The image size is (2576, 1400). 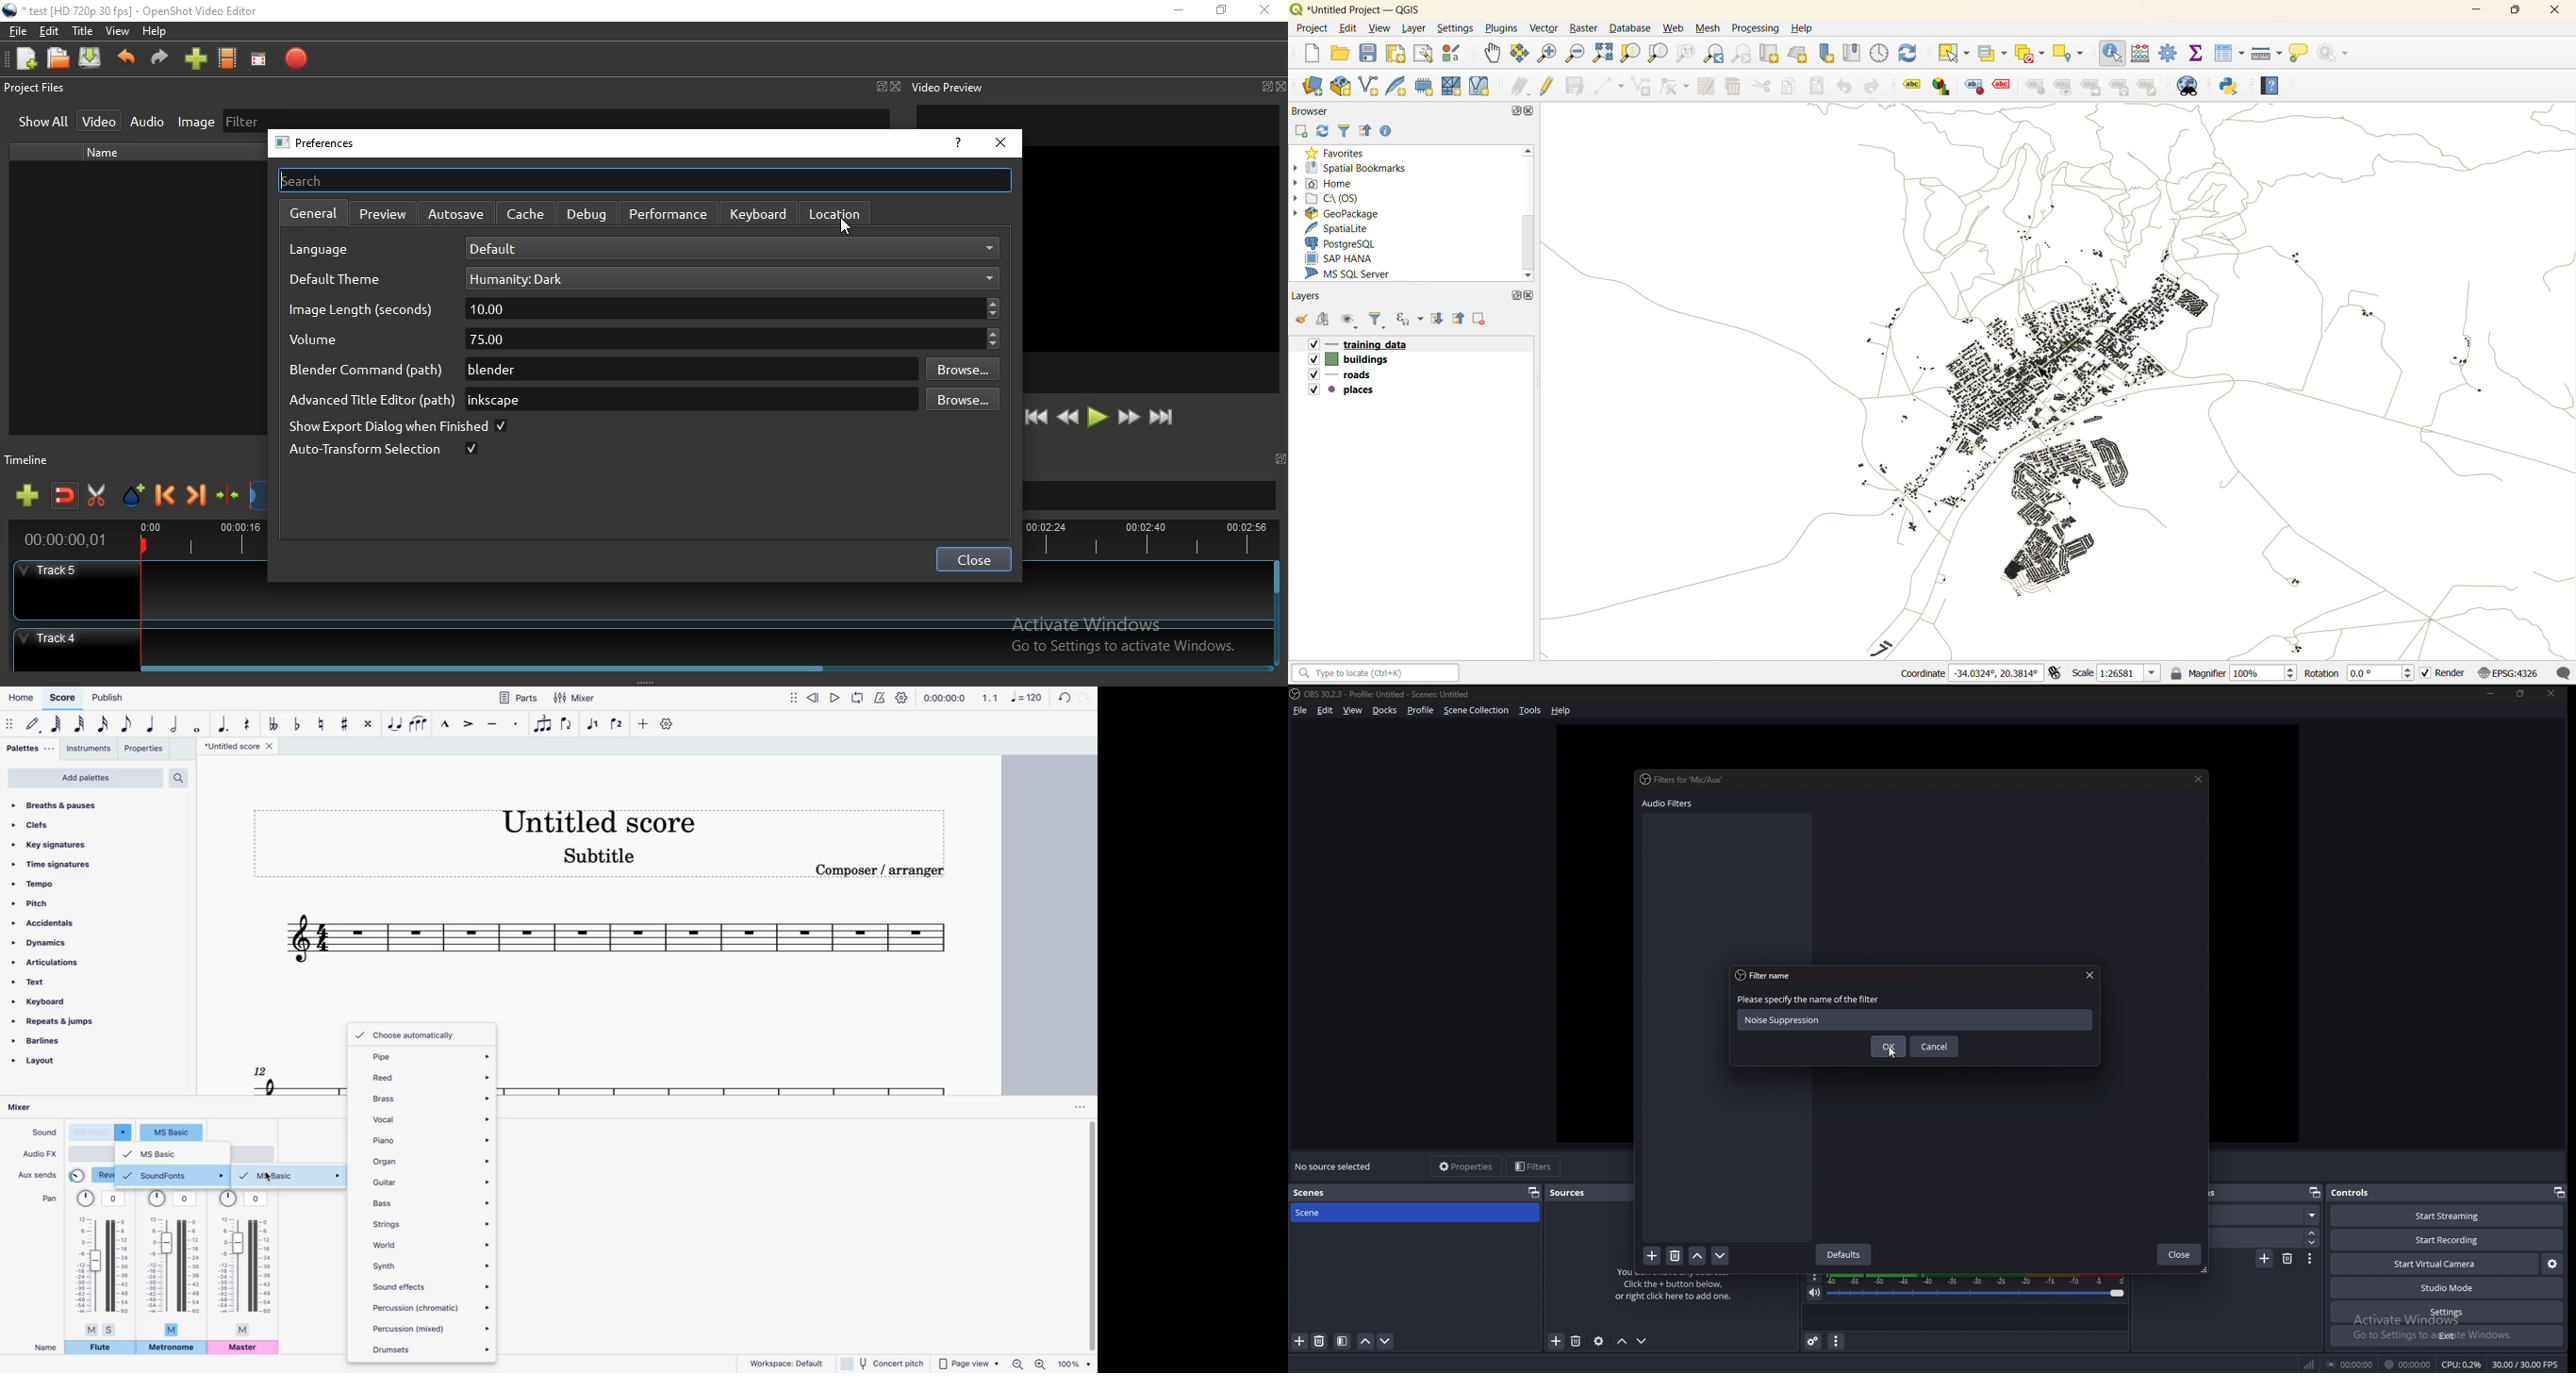 I want to click on Window , so click(x=880, y=86).